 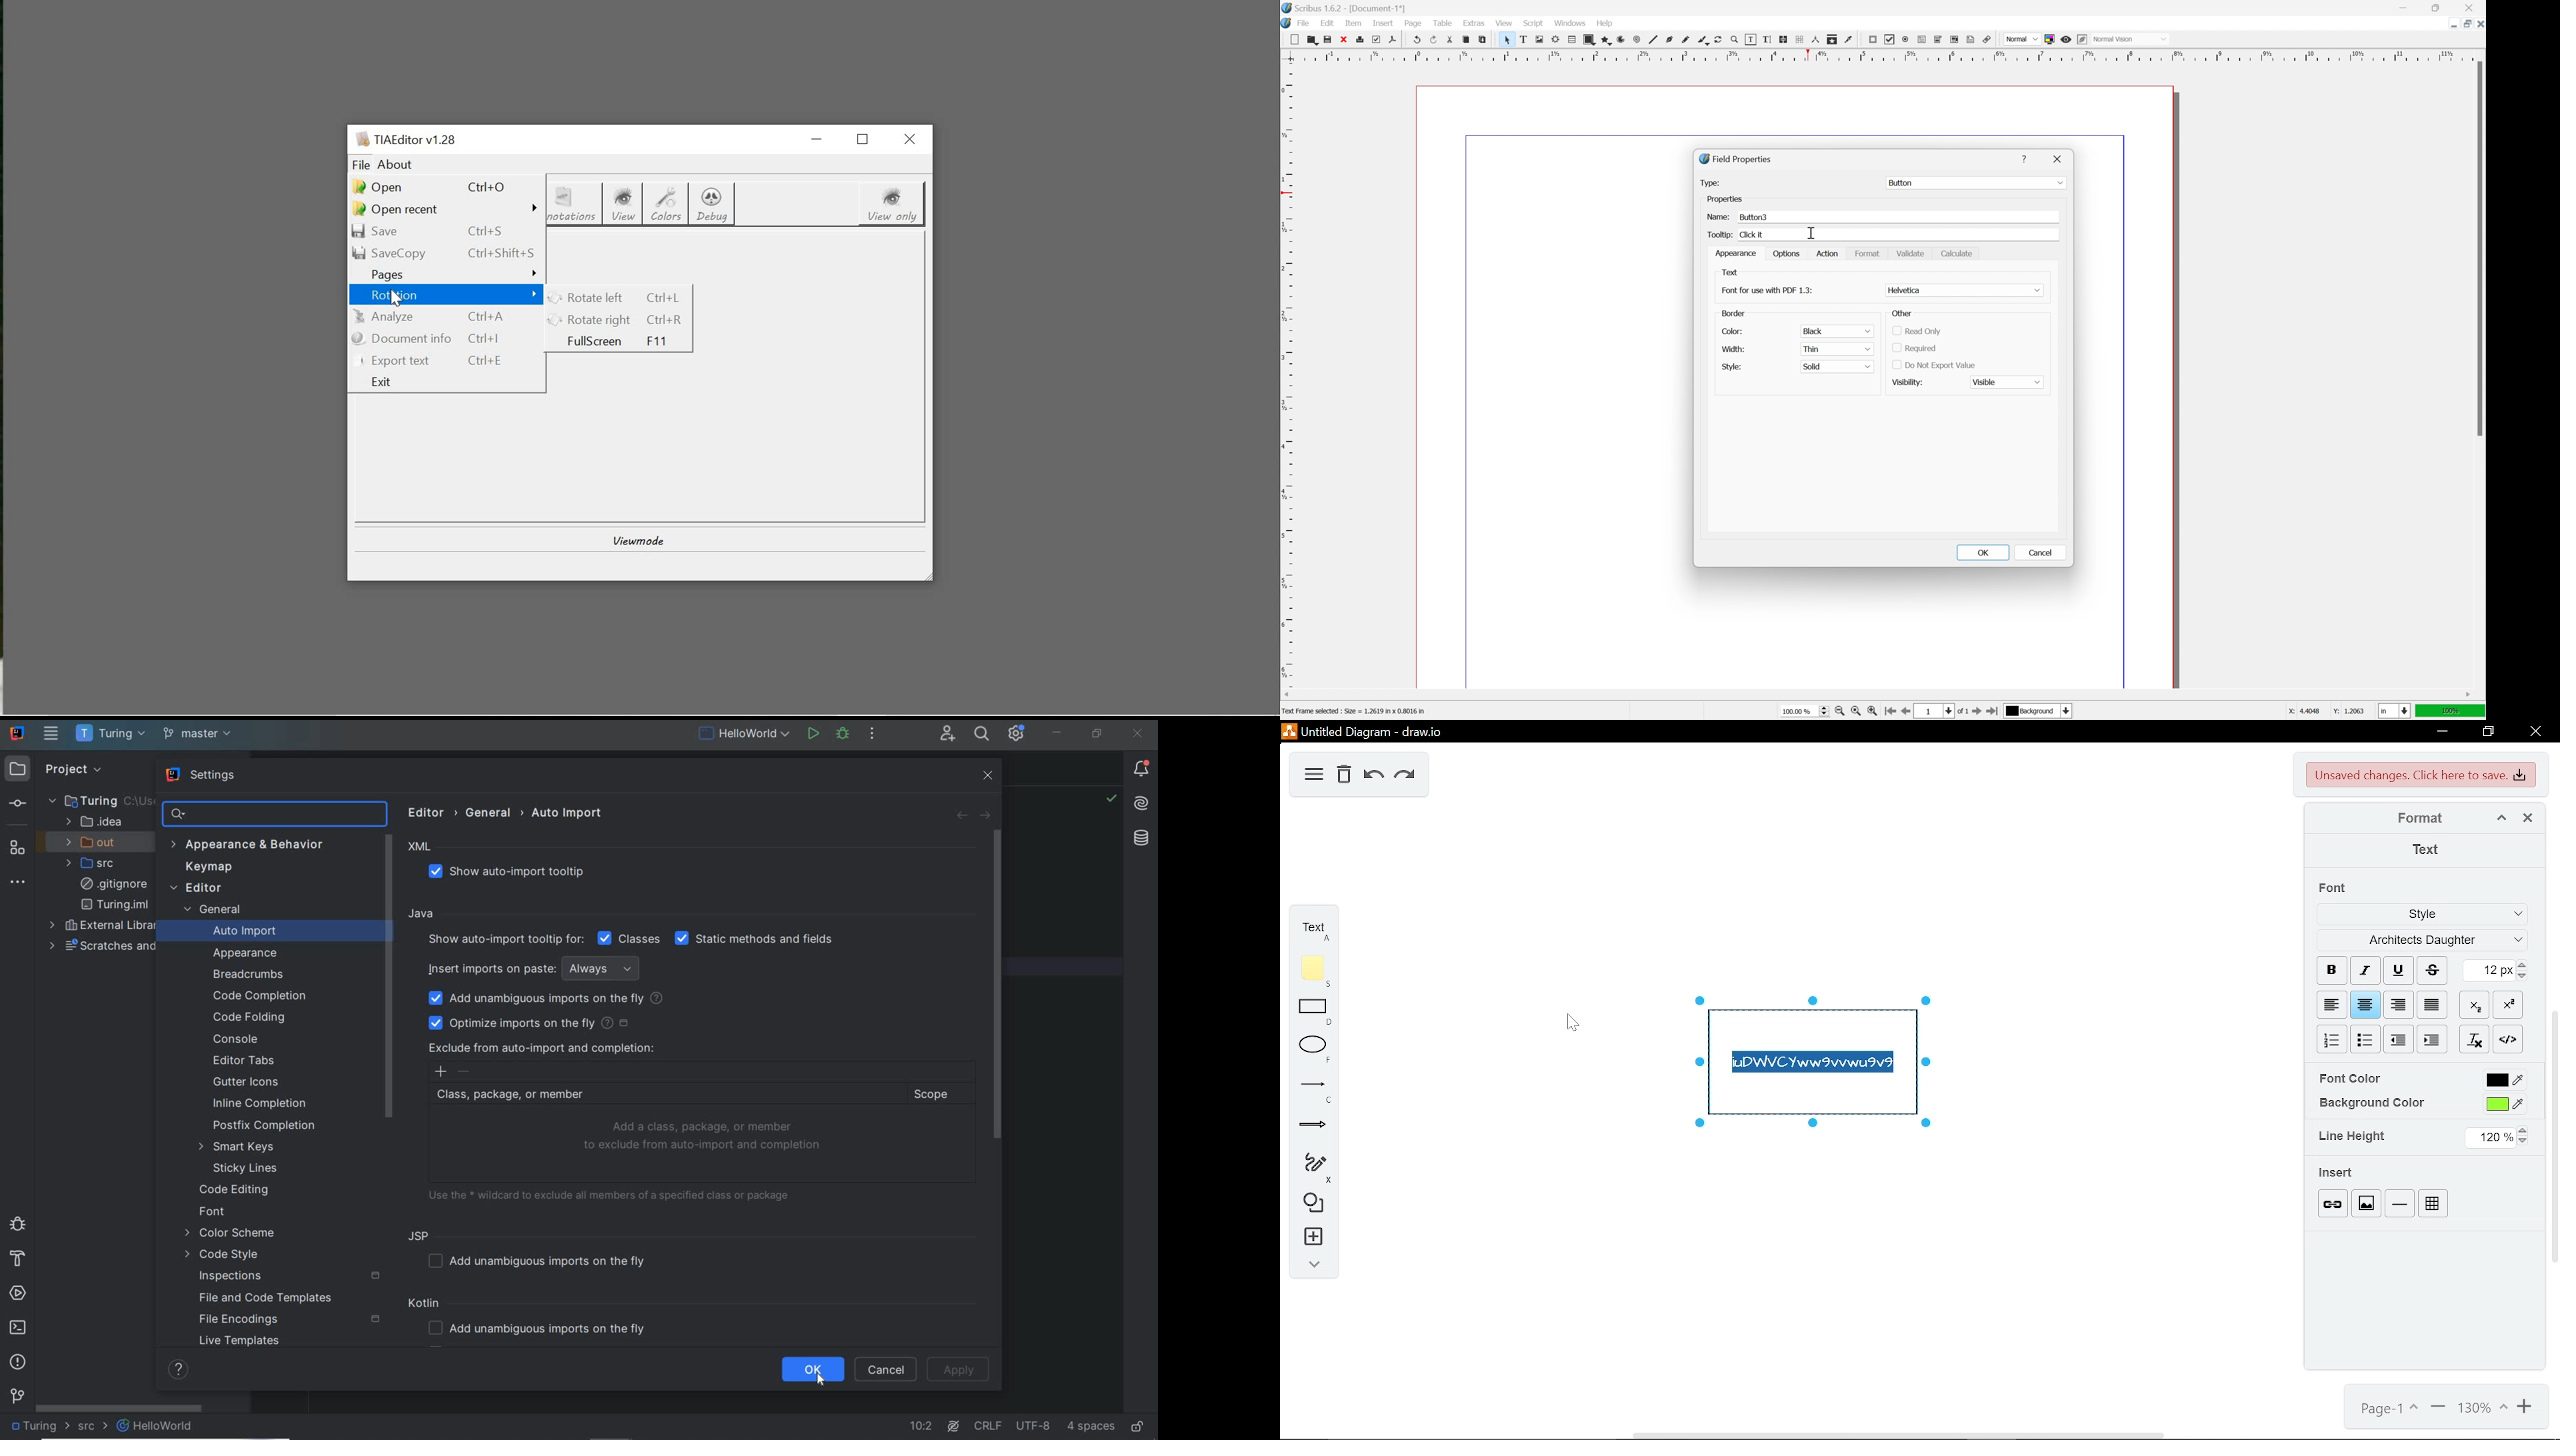 I want to click on Text Frame Selected : Size = 1.2619 in x 0.8016 in, so click(x=1367, y=710).